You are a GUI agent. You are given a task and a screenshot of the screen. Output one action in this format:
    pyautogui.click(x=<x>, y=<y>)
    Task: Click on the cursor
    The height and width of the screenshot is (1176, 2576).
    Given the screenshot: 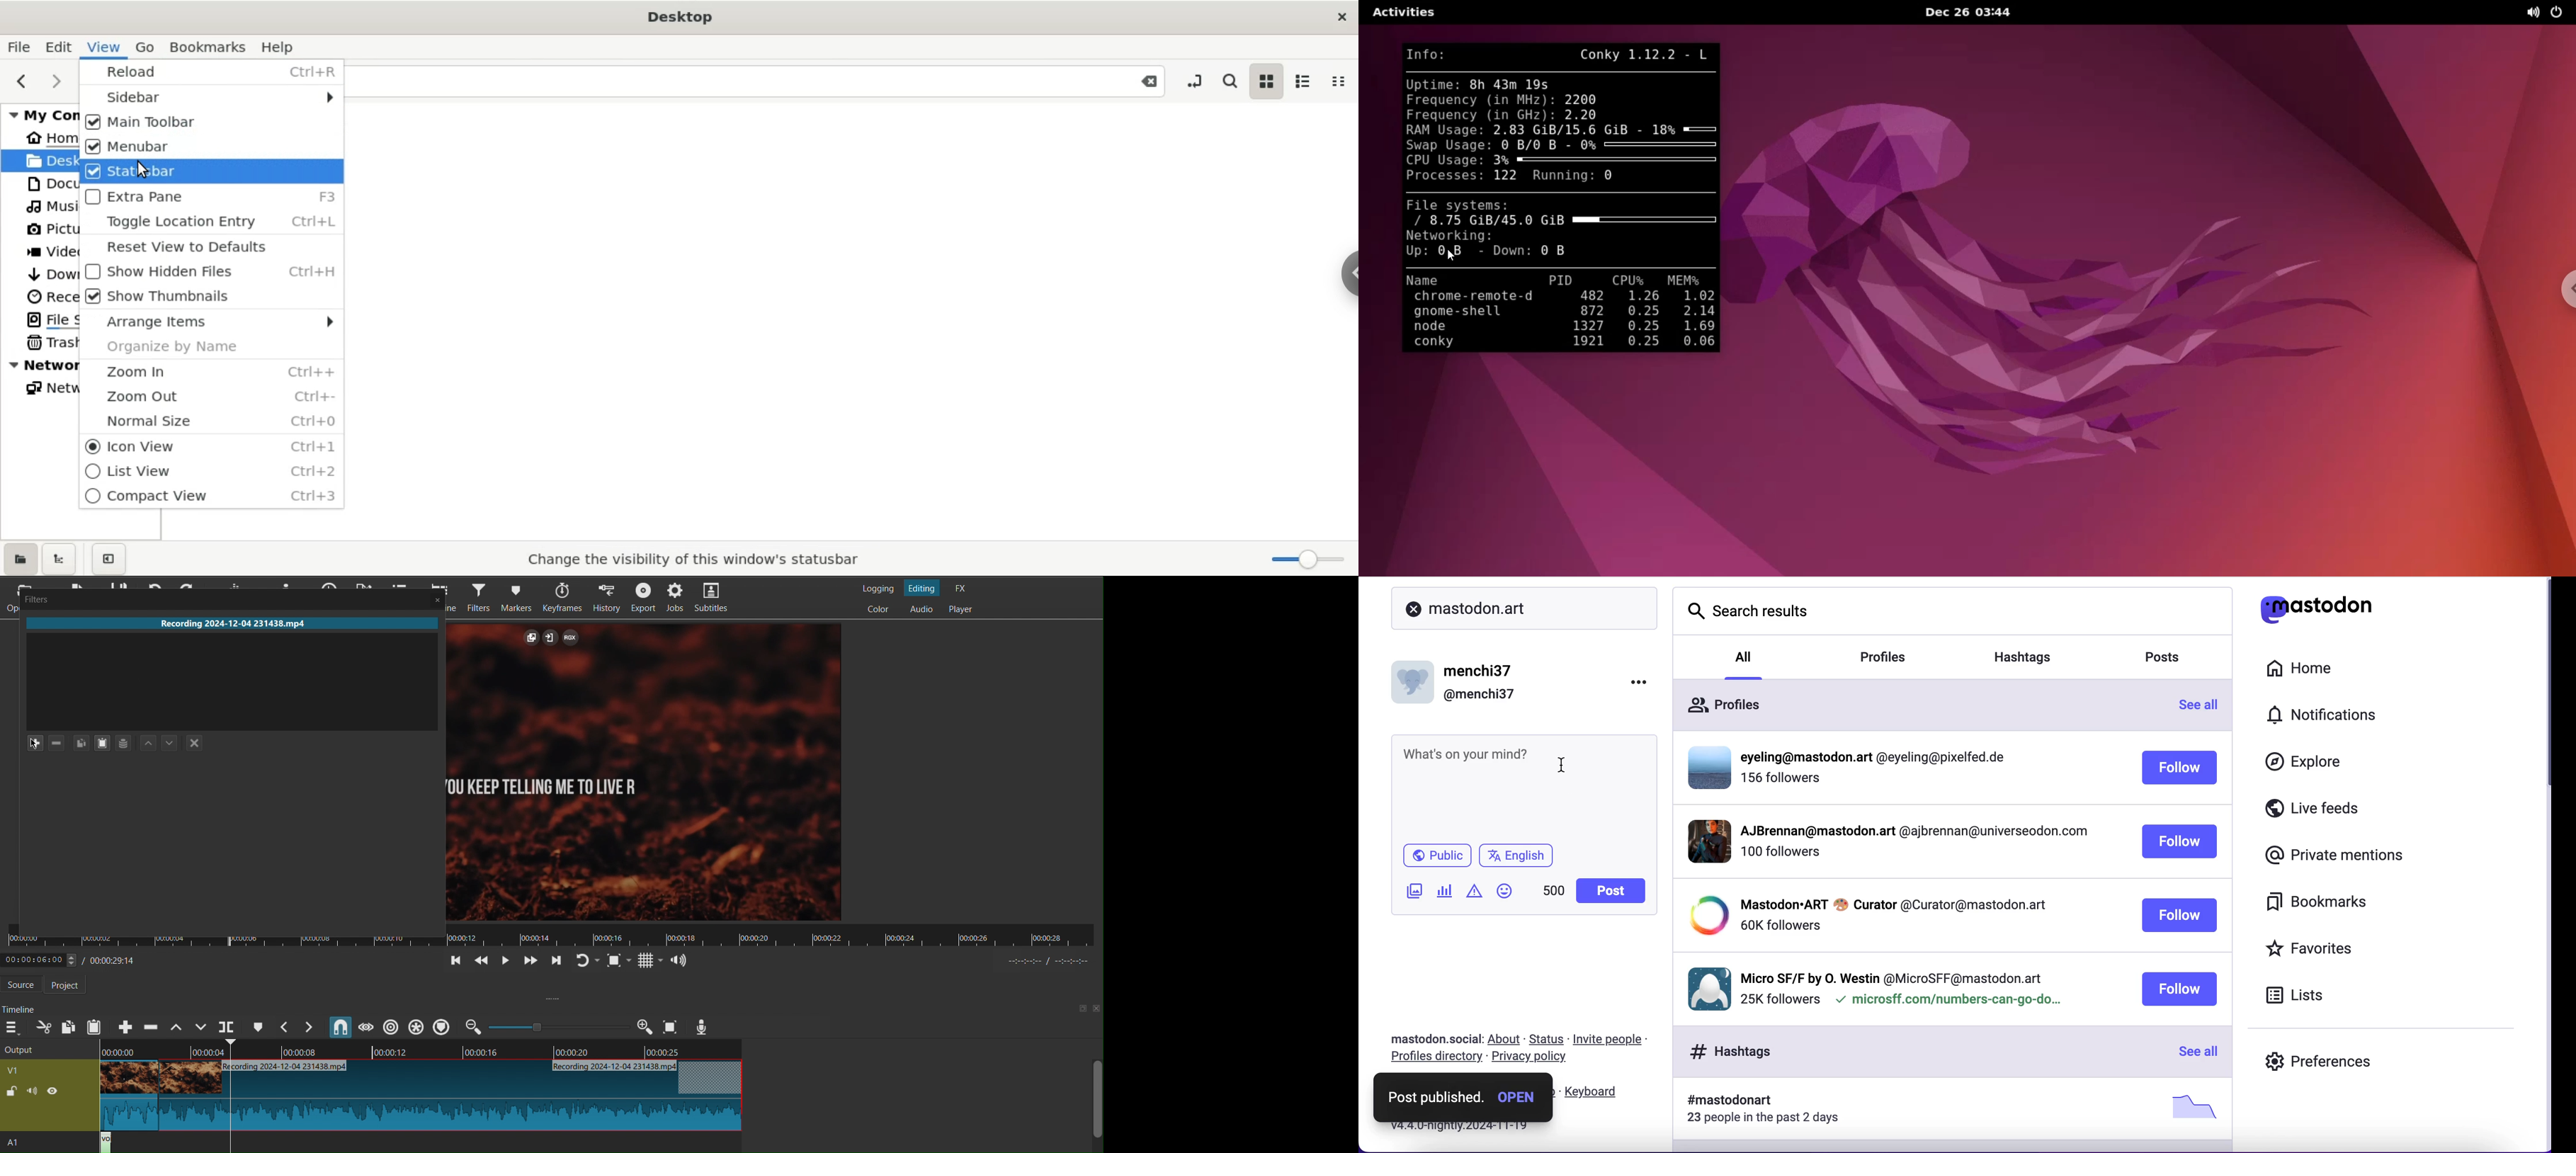 What is the action you would take?
    pyautogui.click(x=1566, y=767)
    